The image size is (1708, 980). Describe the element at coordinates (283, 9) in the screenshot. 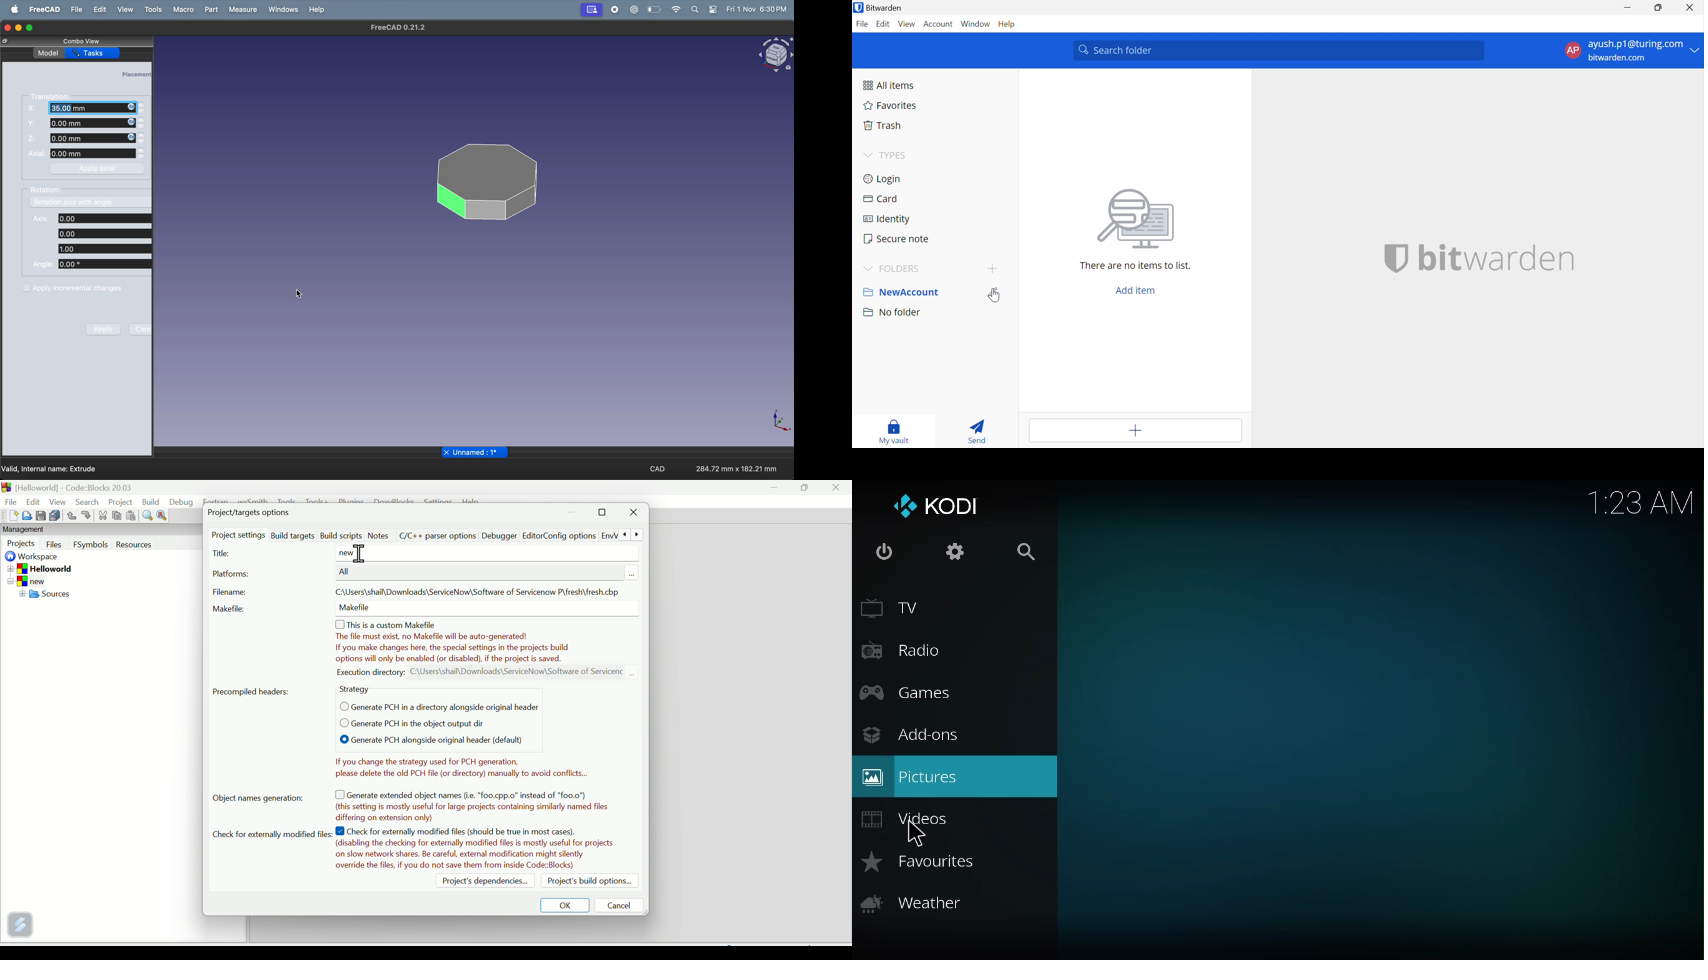

I see `windows` at that location.